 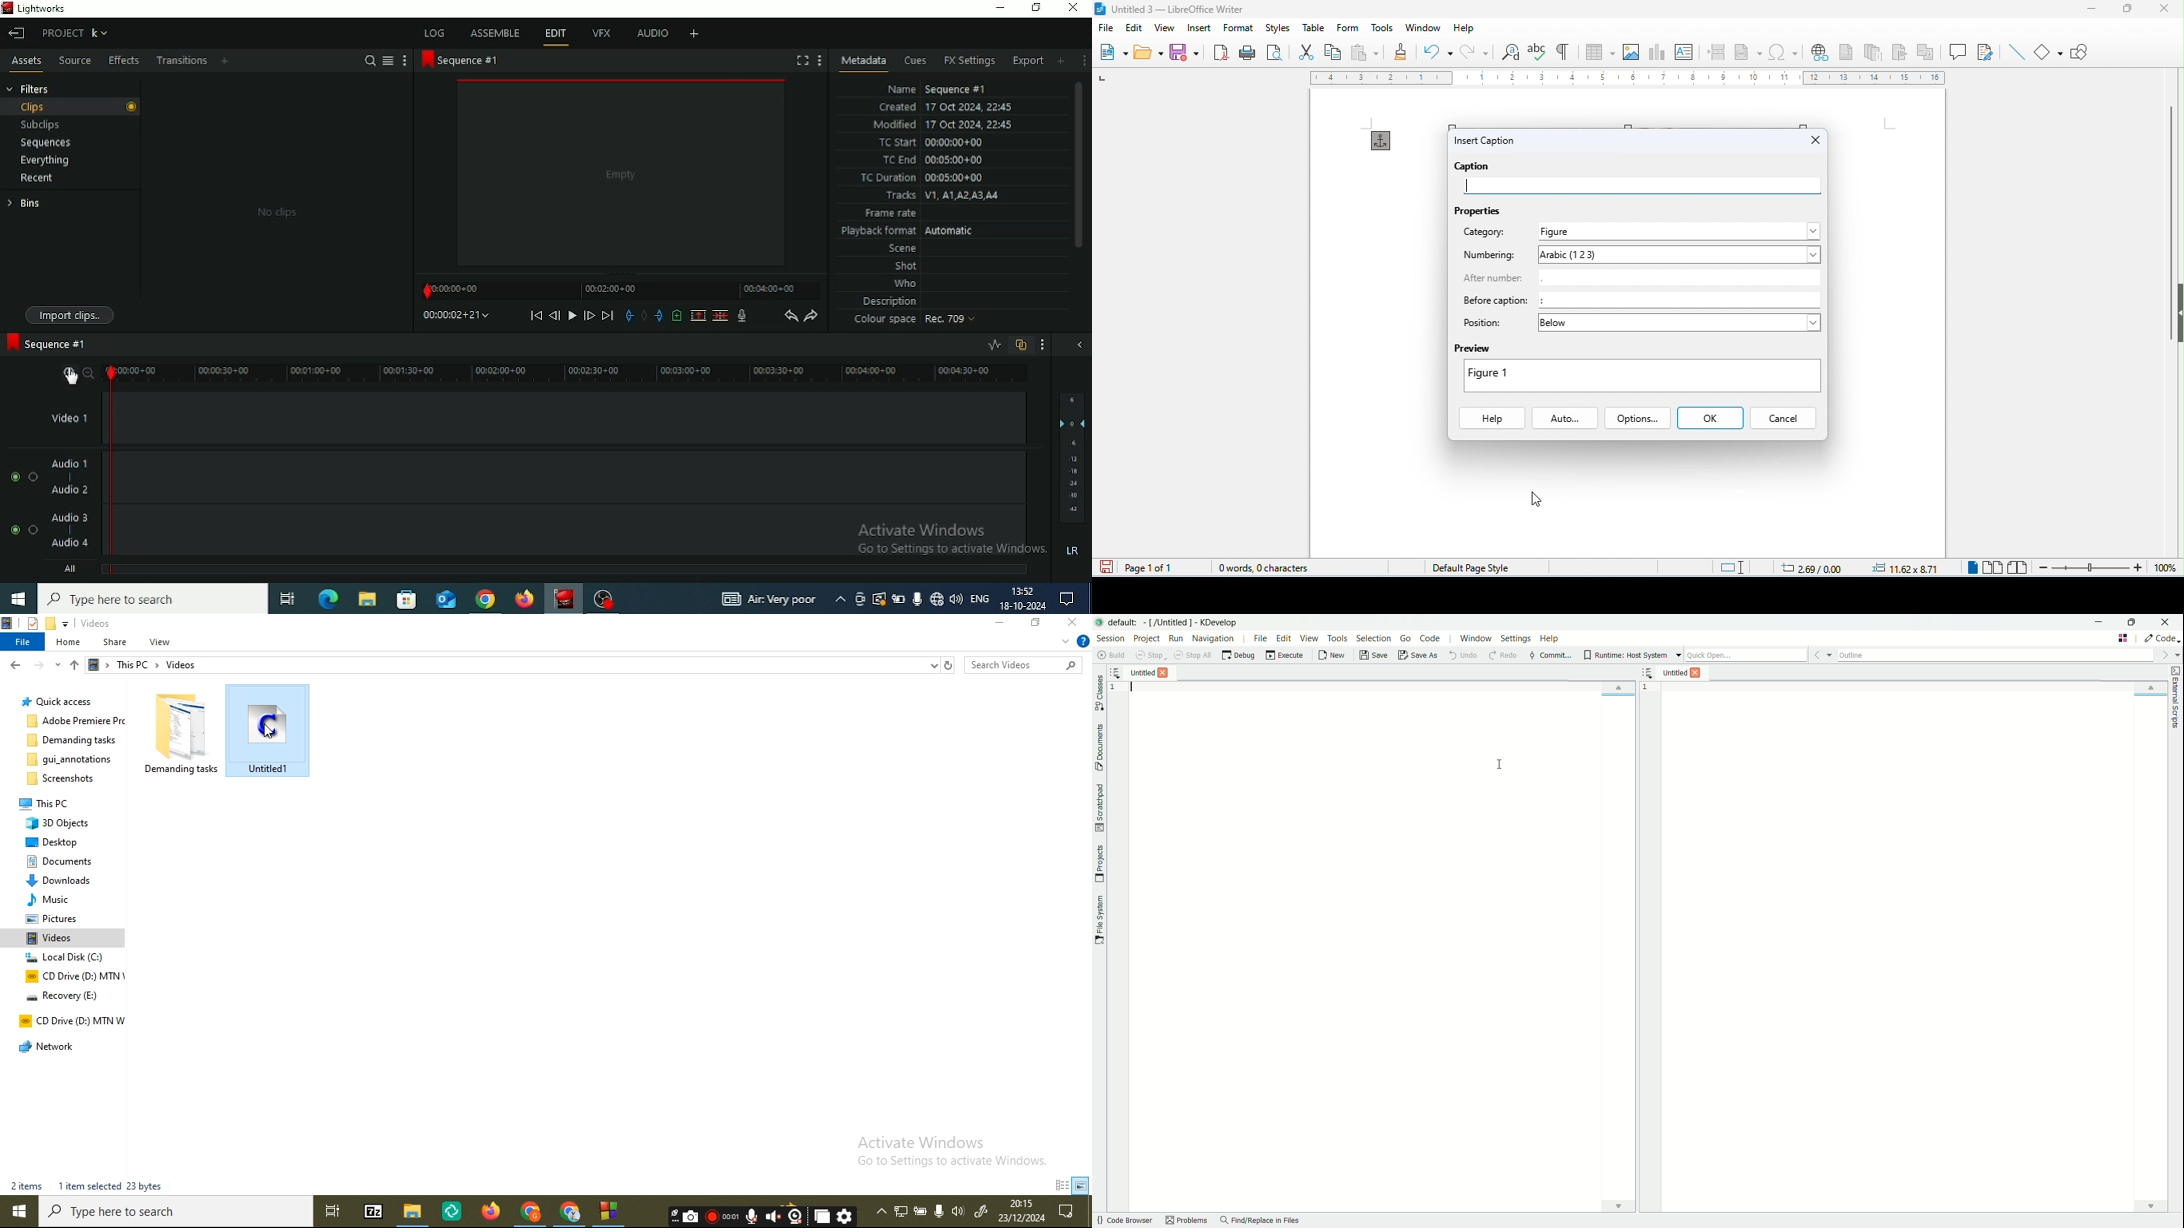 What do you see at coordinates (622, 175) in the screenshot?
I see `Video clip` at bounding box center [622, 175].